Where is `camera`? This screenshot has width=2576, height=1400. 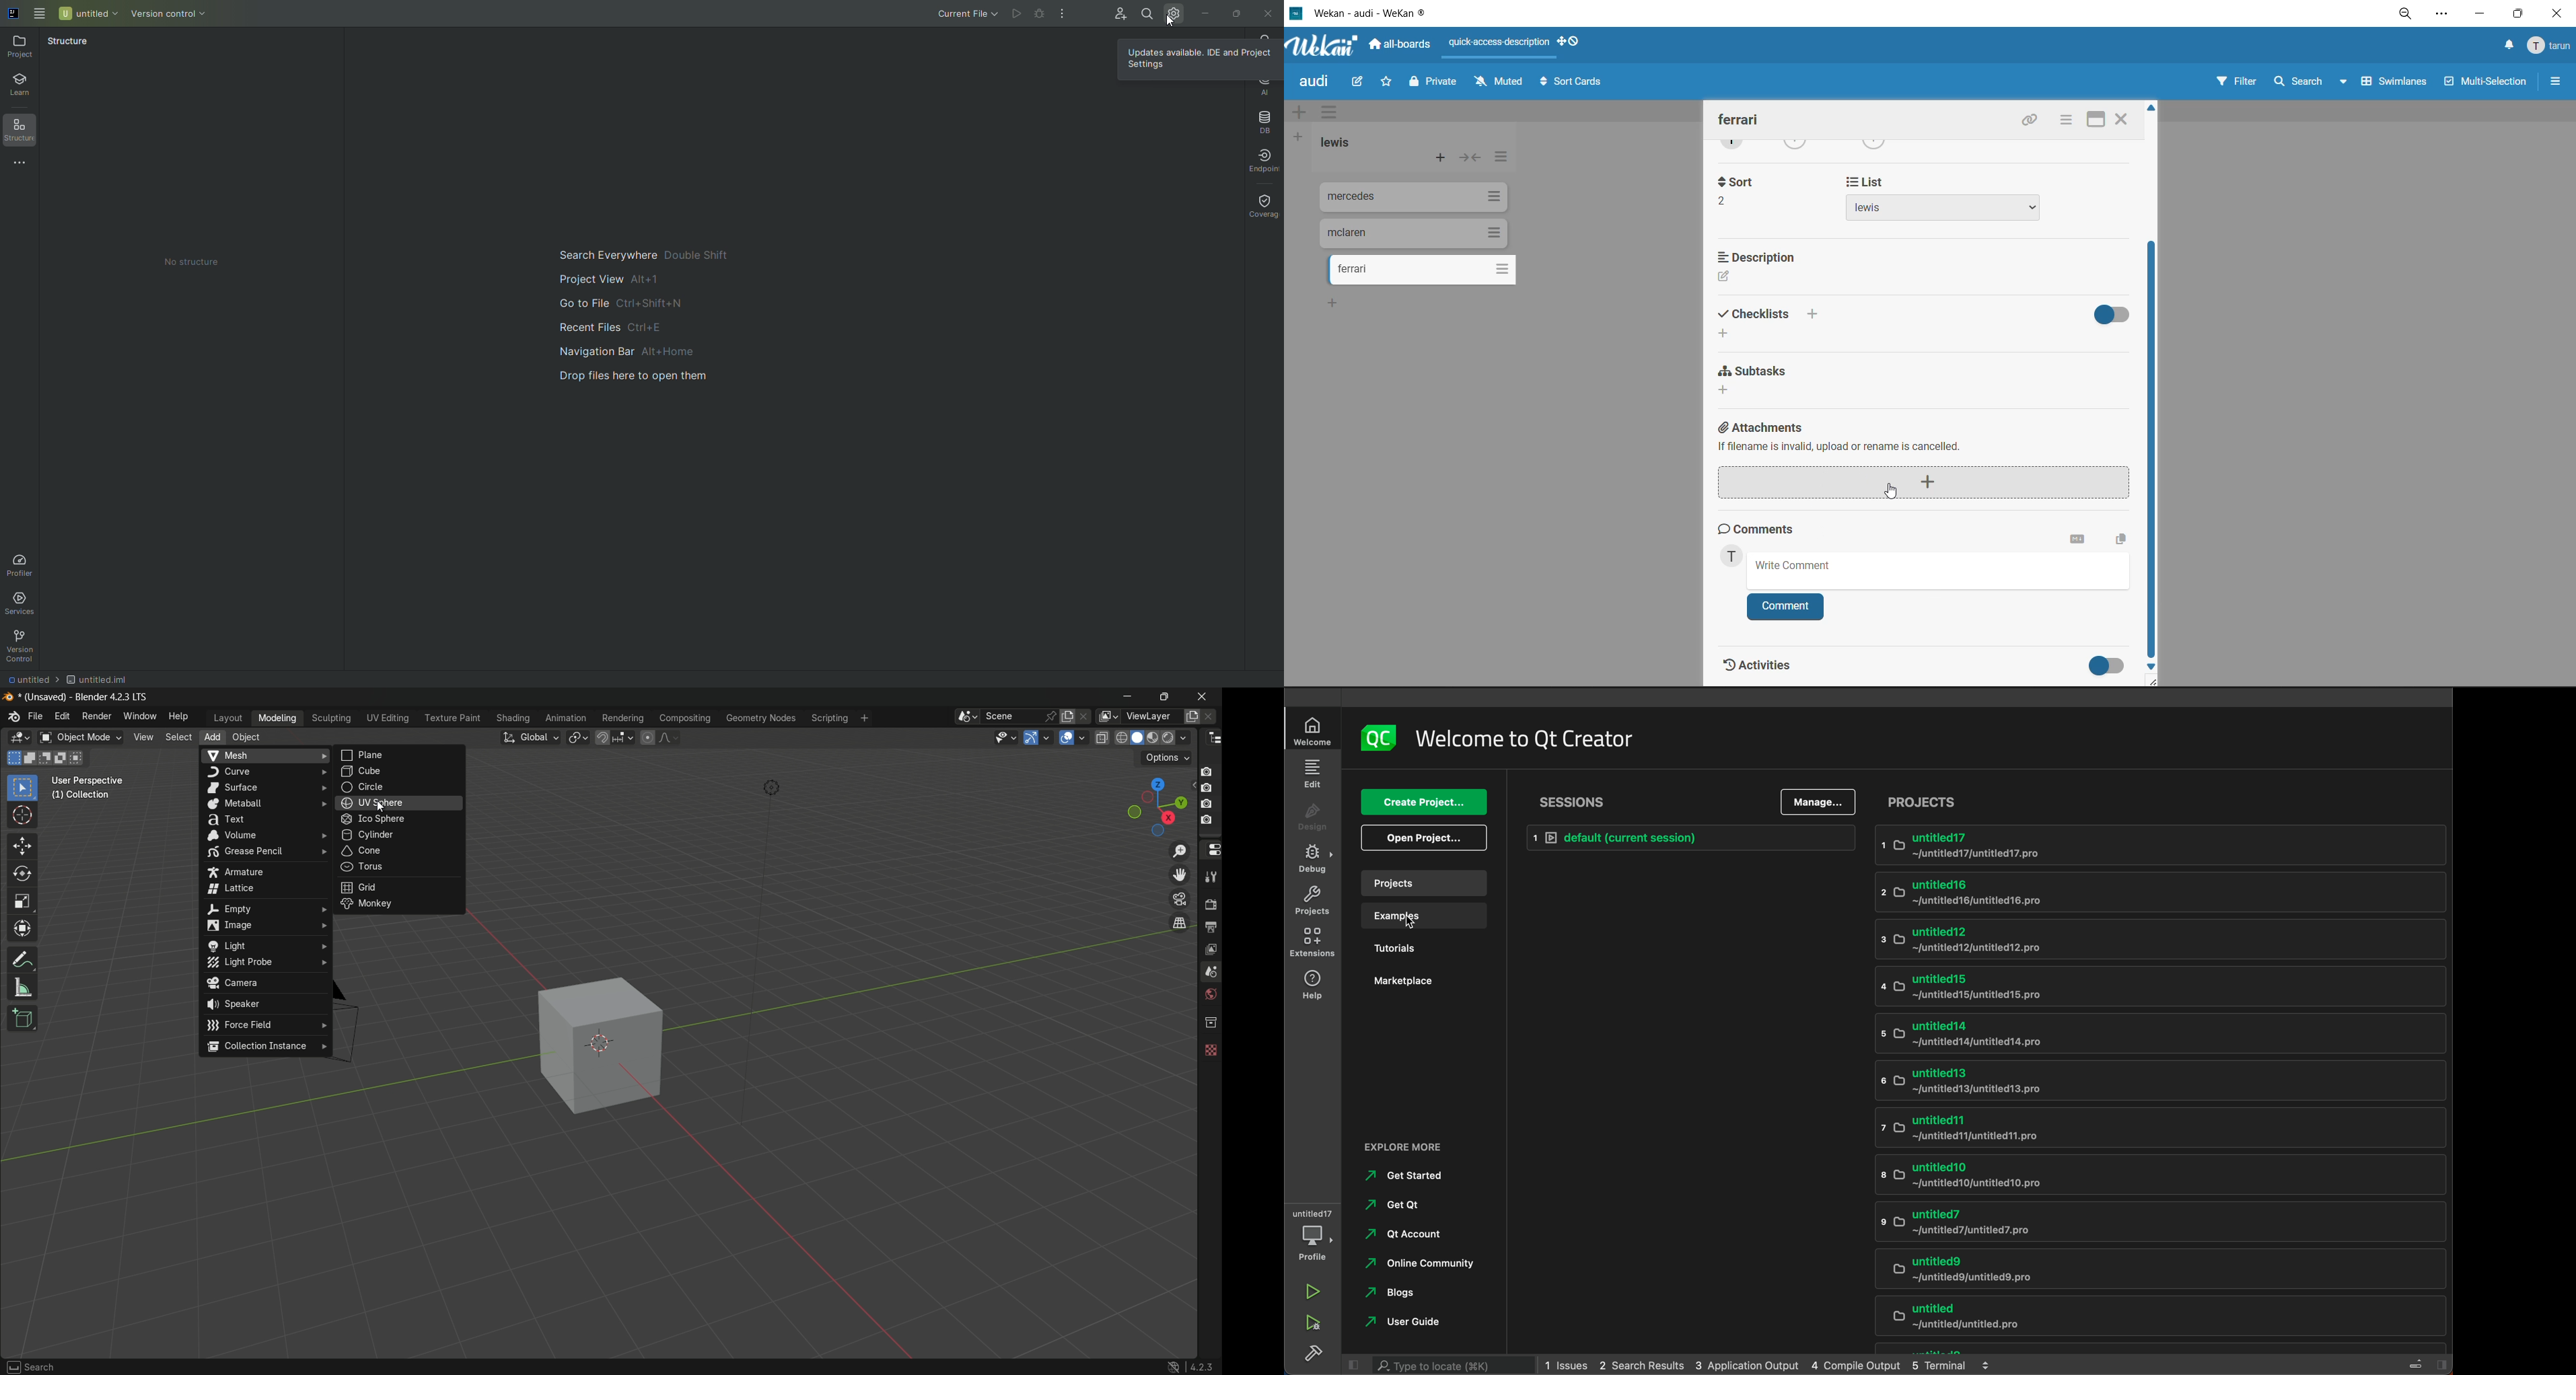 camera is located at coordinates (266, 985).